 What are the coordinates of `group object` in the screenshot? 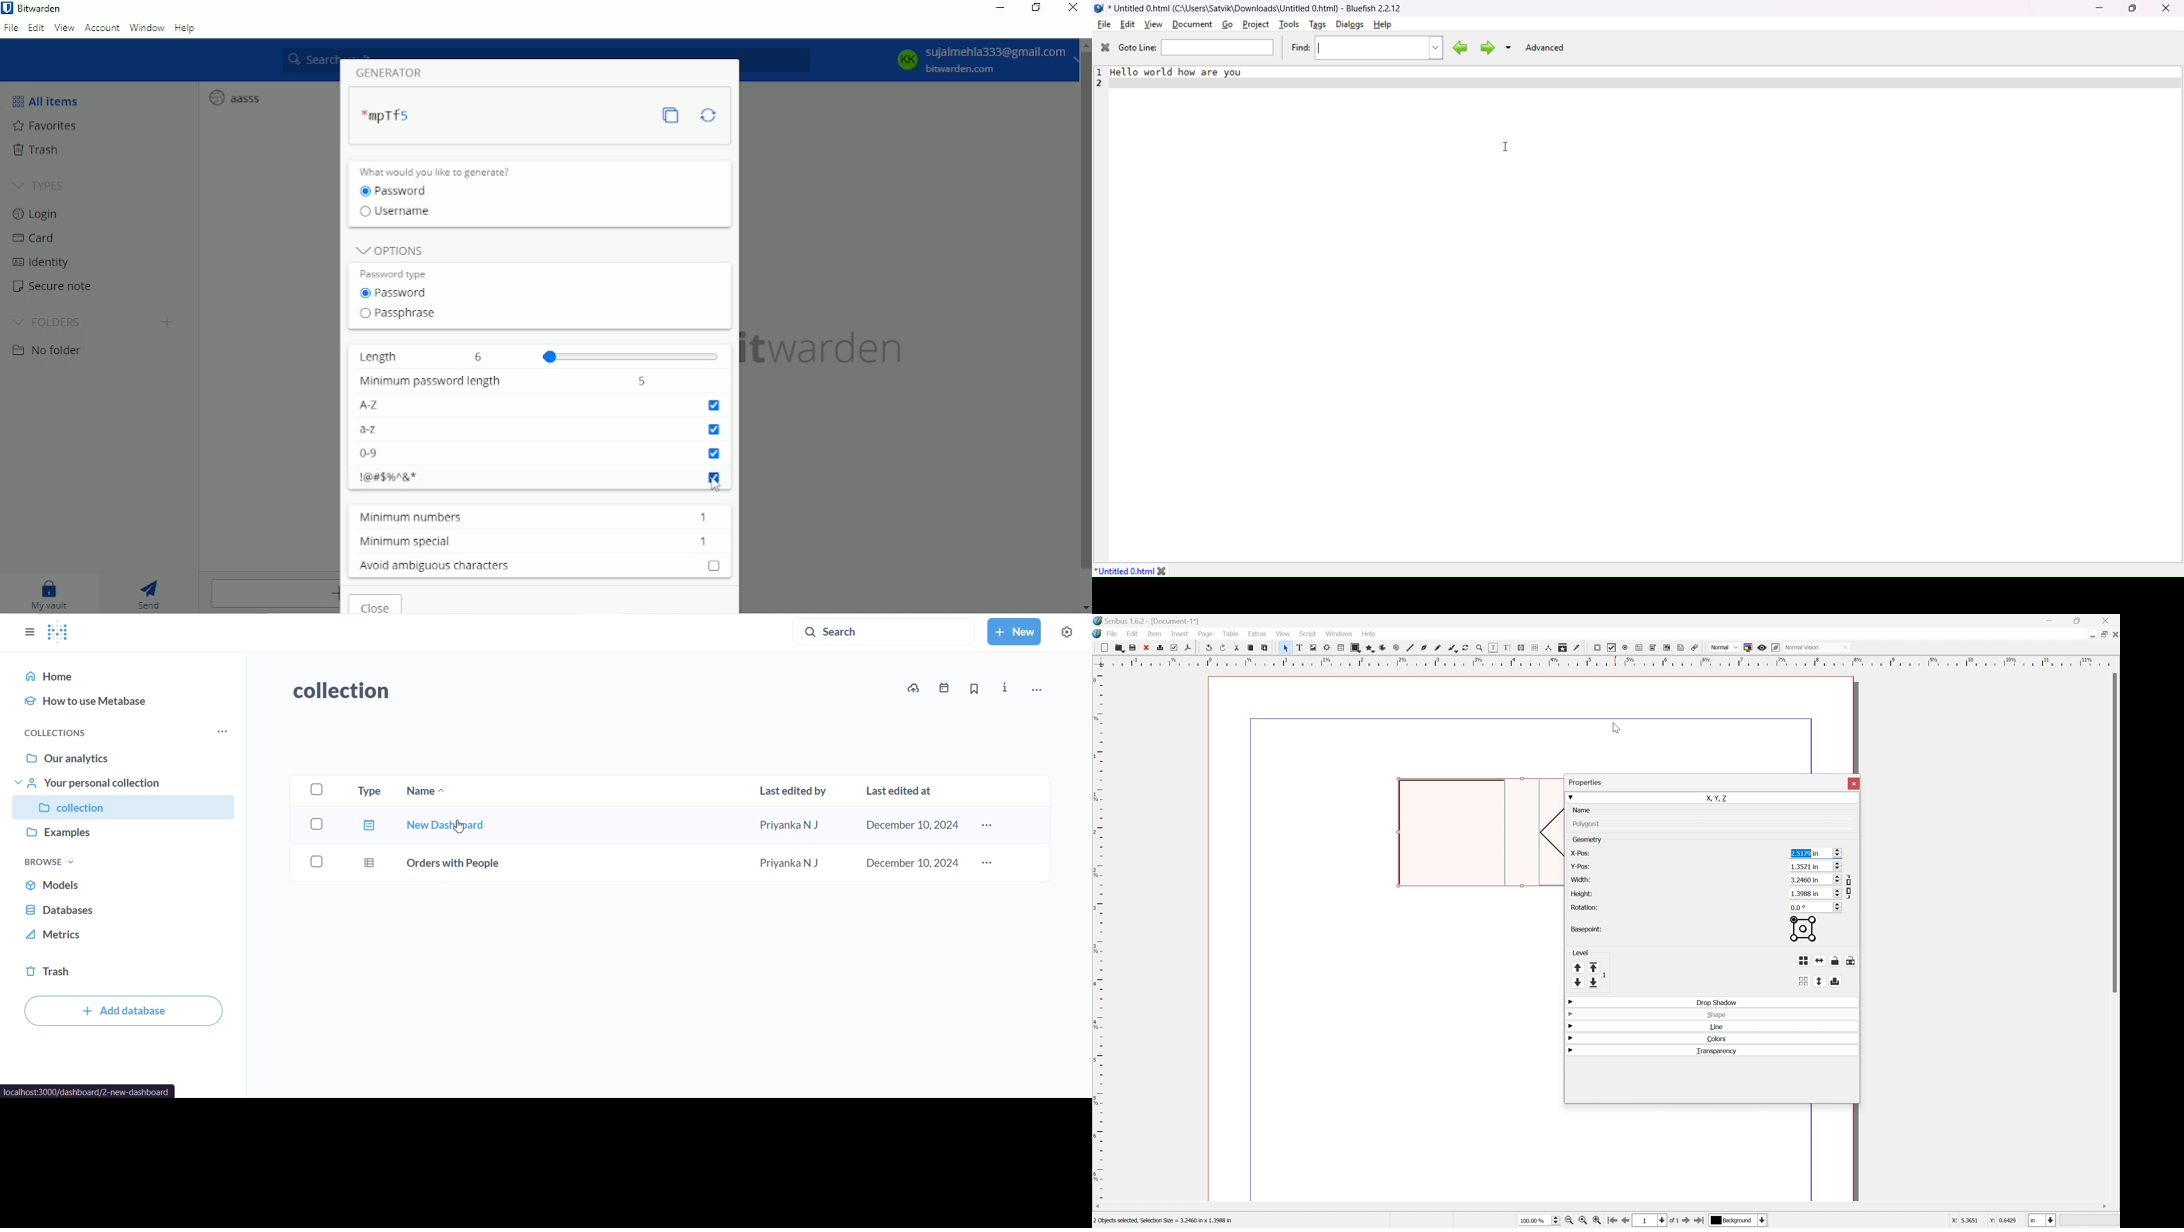 It's located at (1803, 960).